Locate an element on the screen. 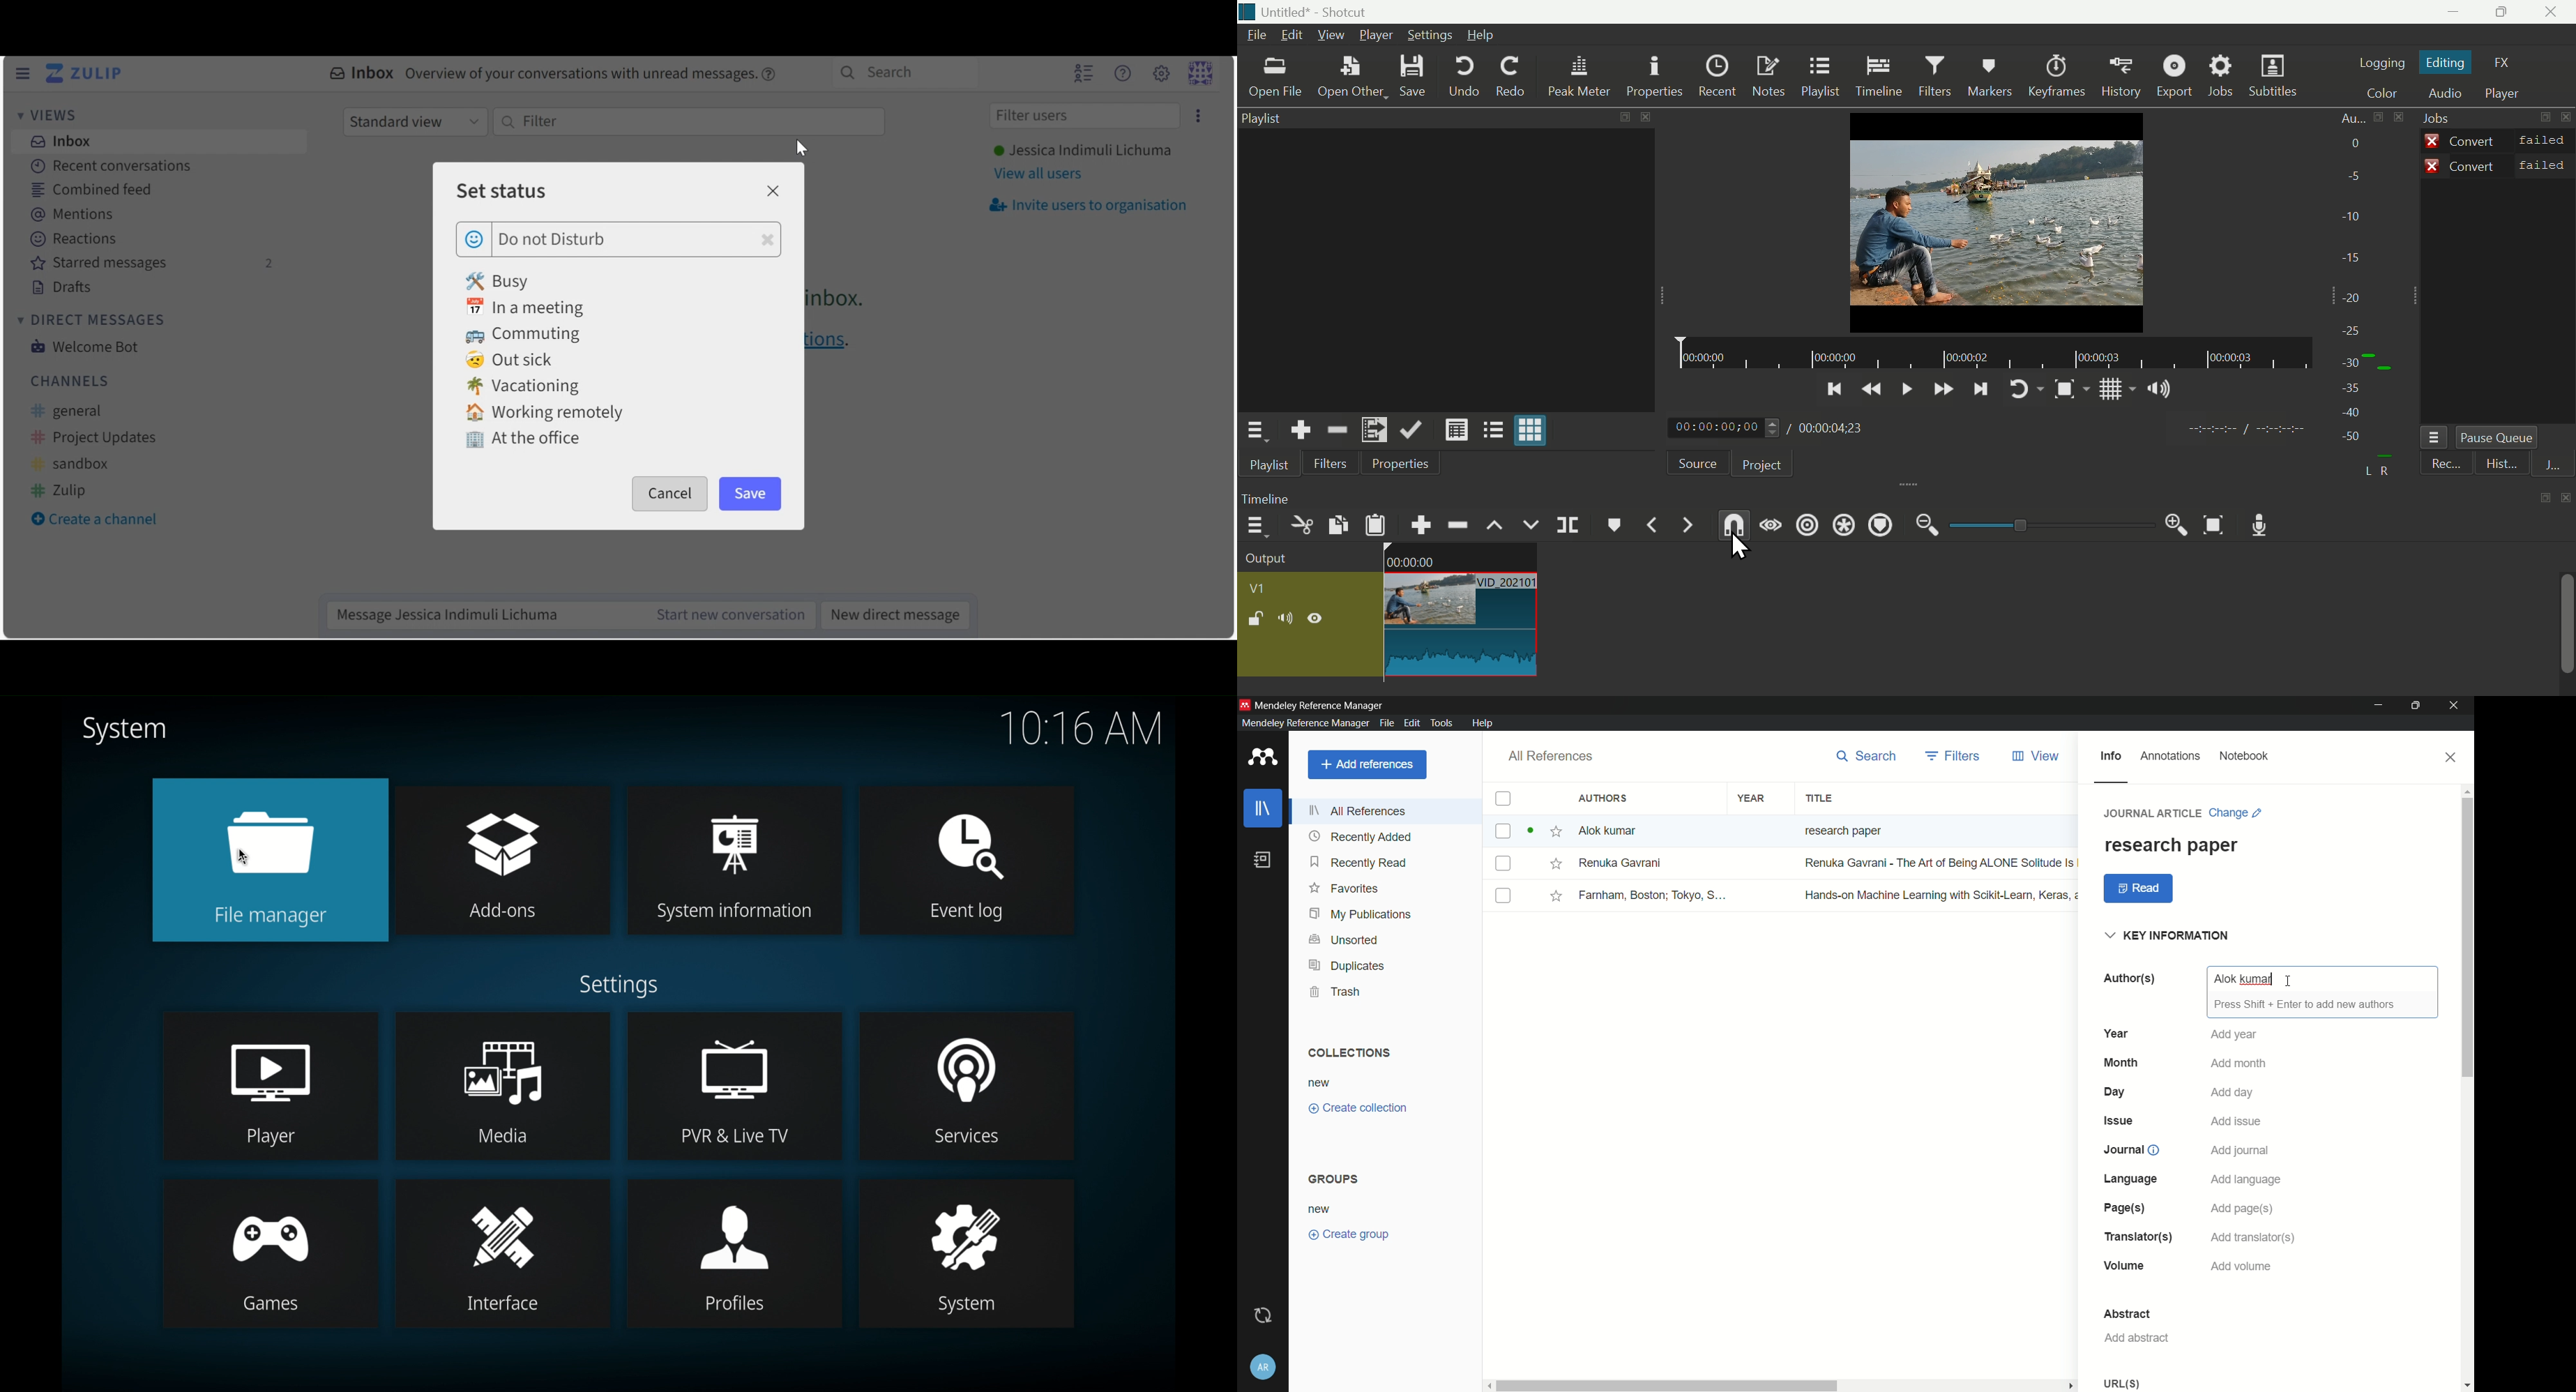 This screenshot has height=1400, width=2576. Help is located at coordinates (1122, 73).